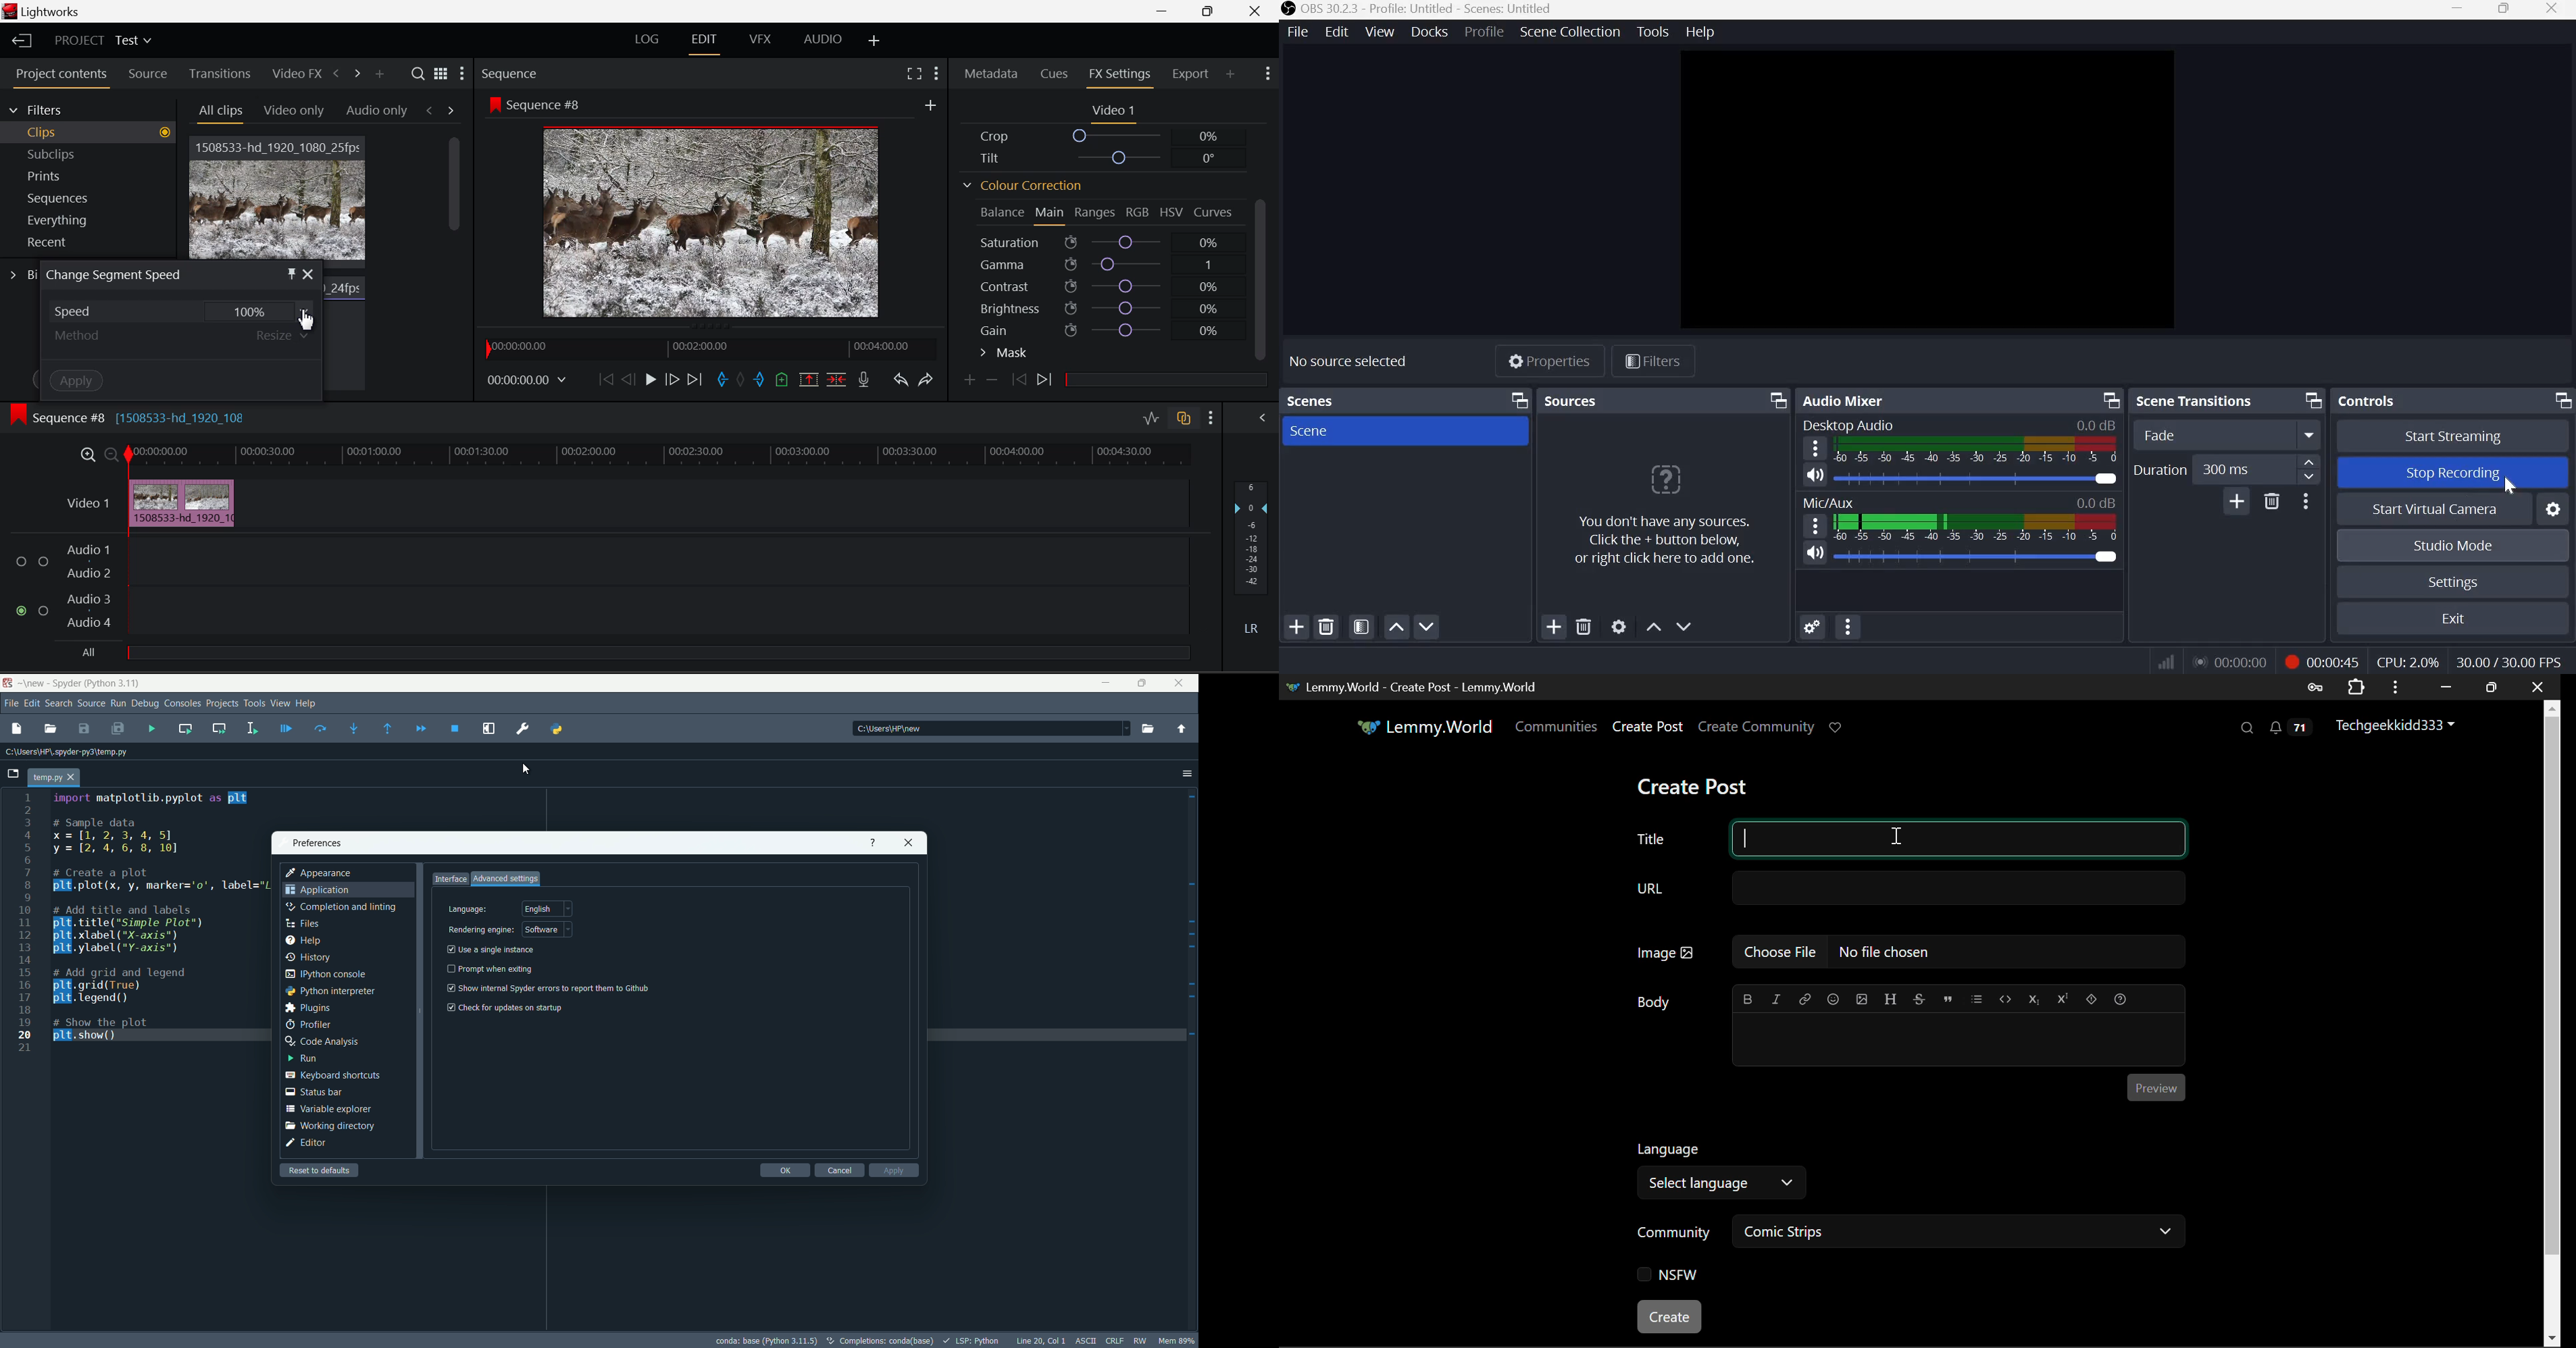 The height and width of the screenshot is (1372, 2576). What do you see at coordinates (875, 842) in the screenshot?
I see `get help` at bounding box center [875, 842].